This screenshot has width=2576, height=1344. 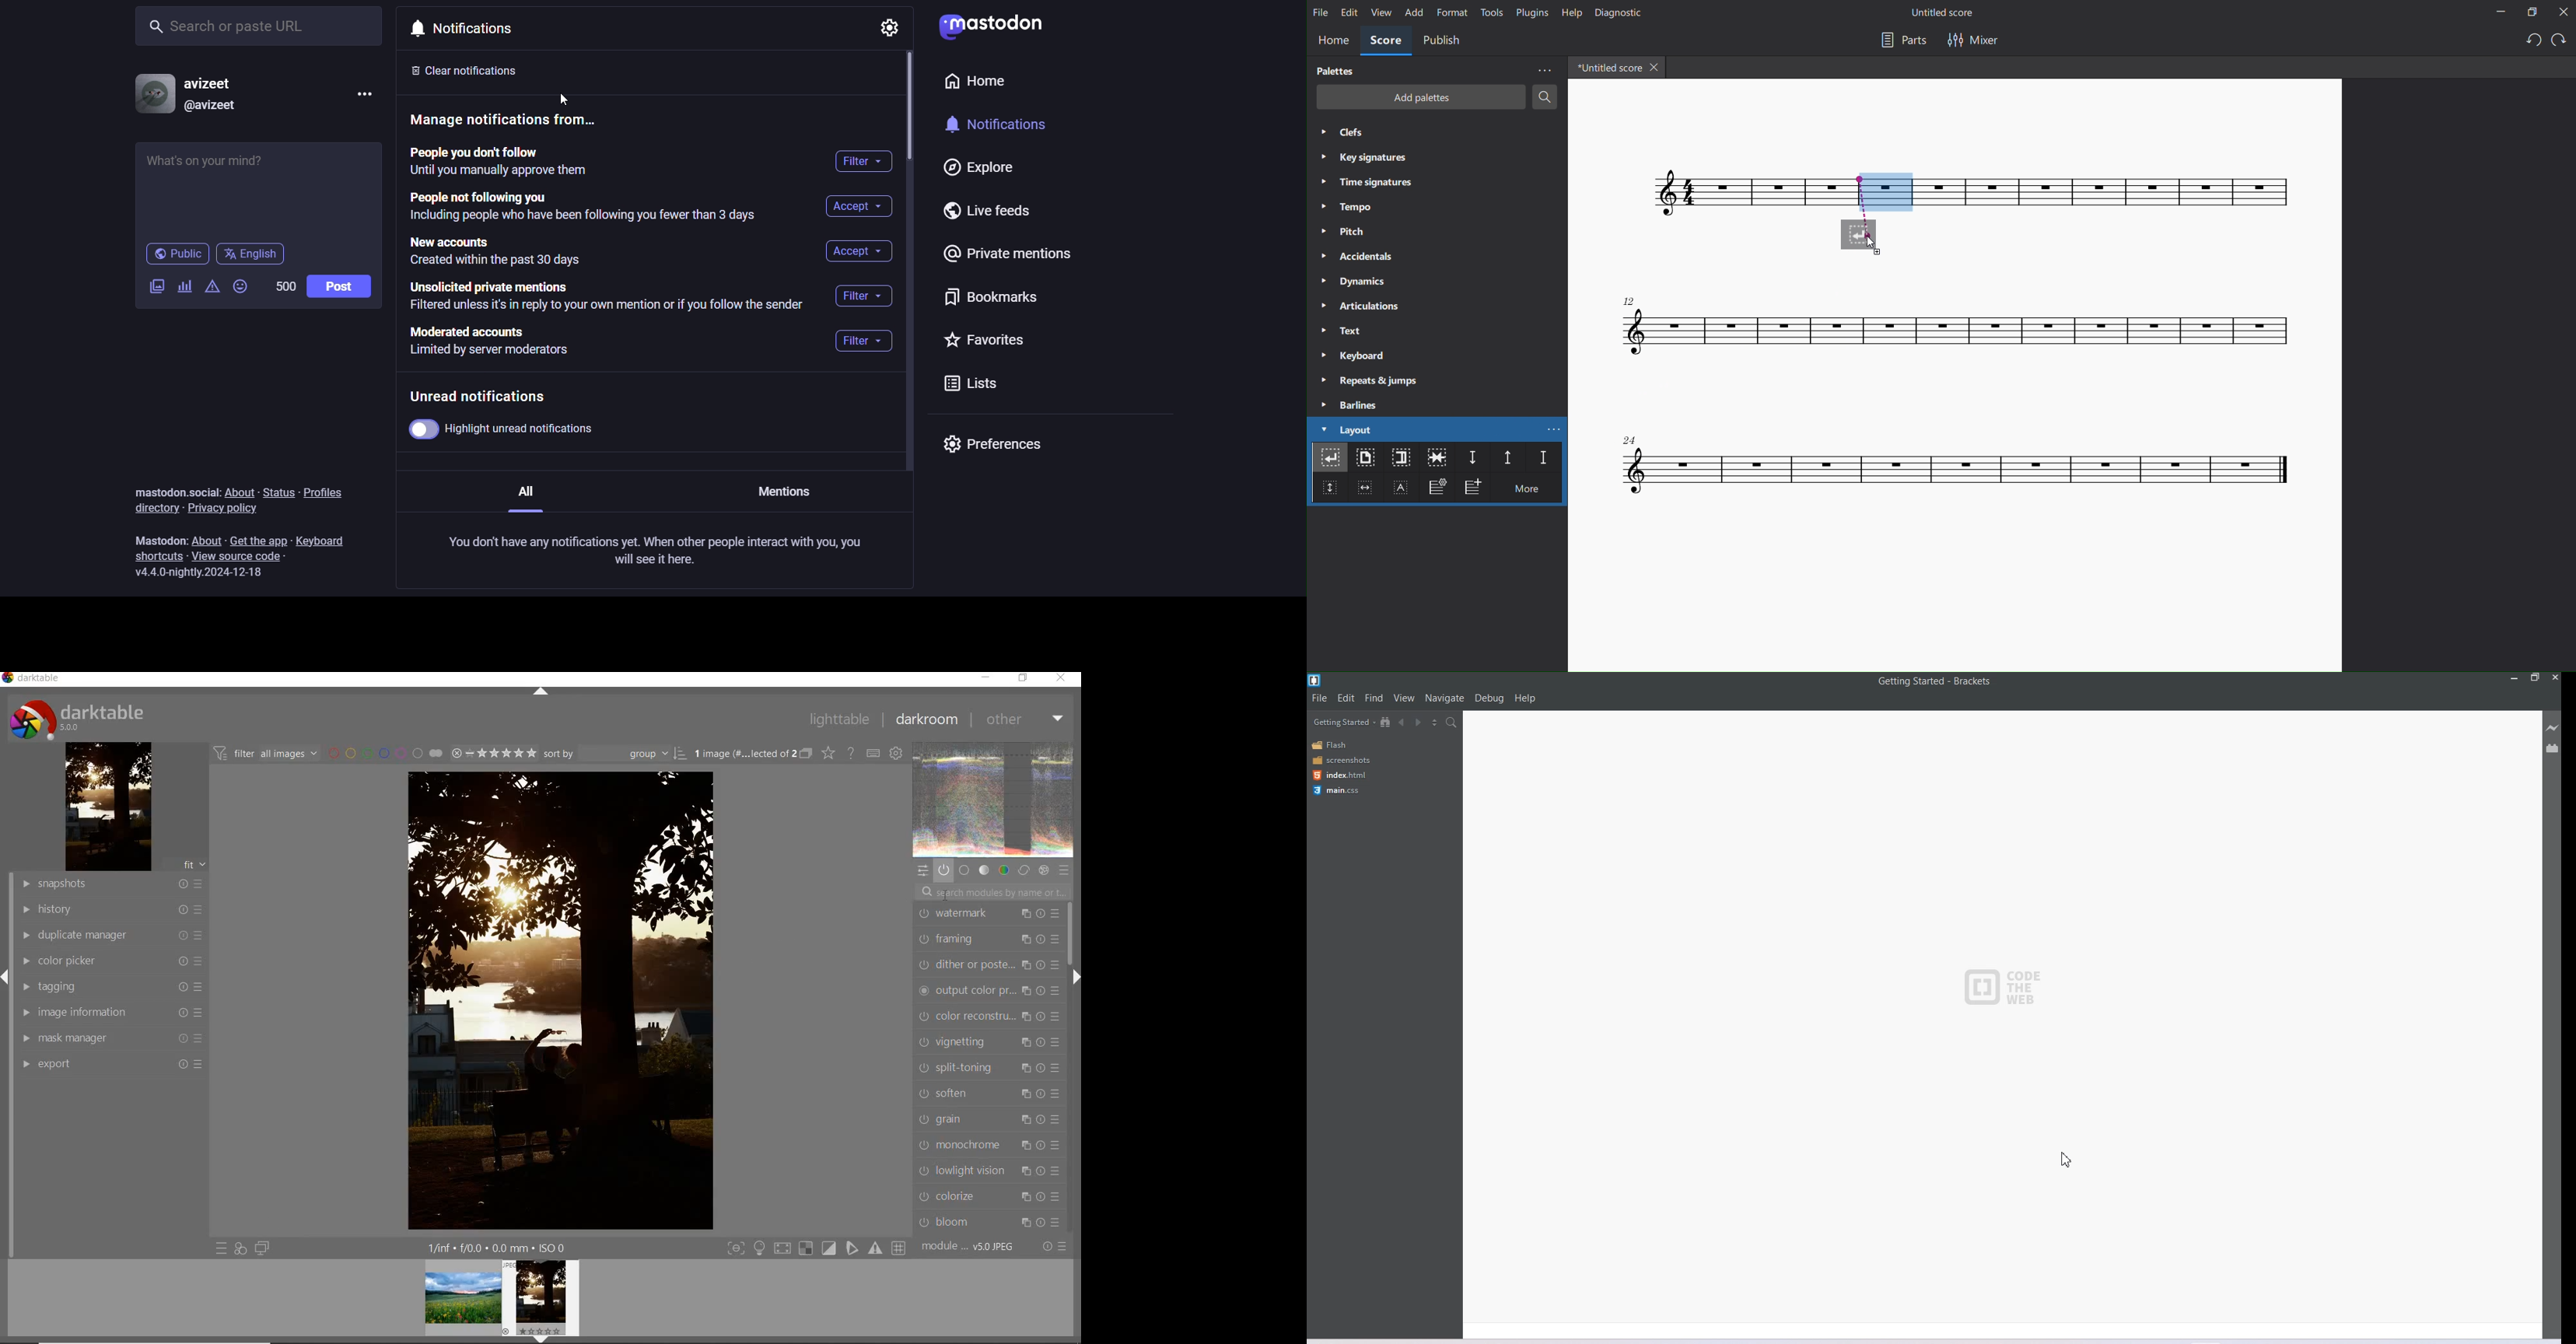 What do you see at coordinates (1606, 67) in the screenshot?
I see `tab name` at bounding box center [1606, 67].